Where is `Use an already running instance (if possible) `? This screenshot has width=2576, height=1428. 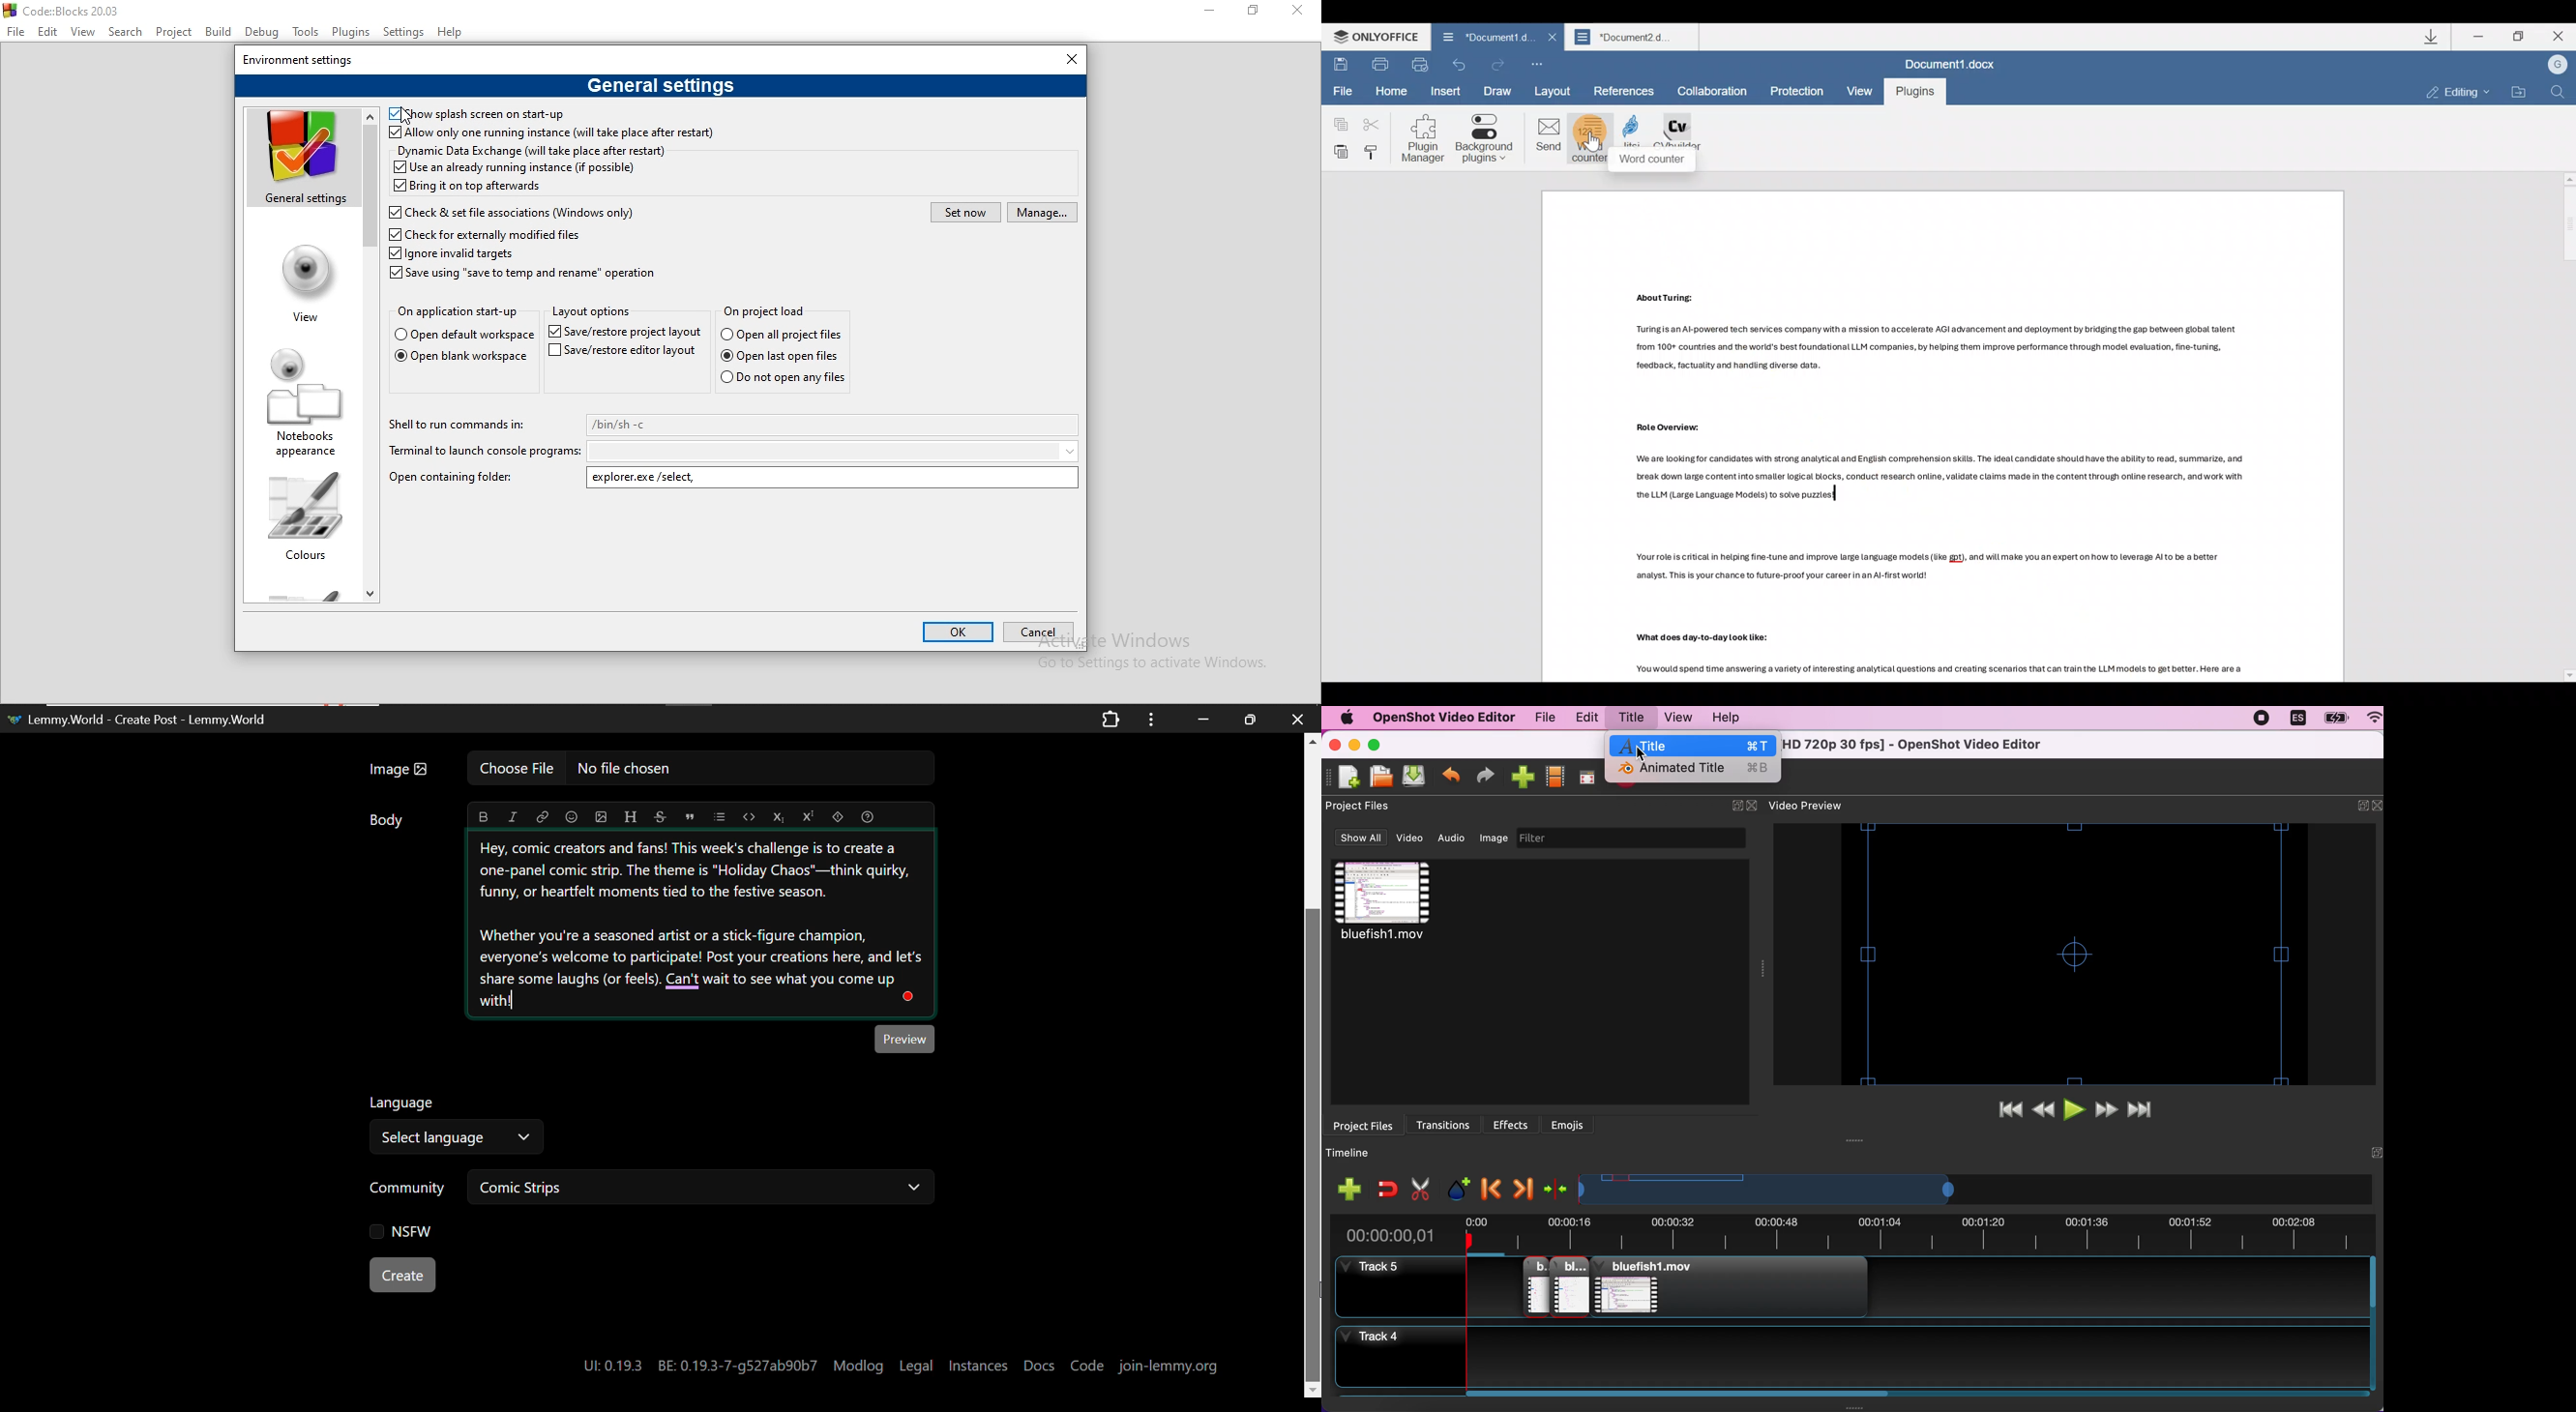 Use an already running instance (if possible)  is located at coordinates (514, 168).